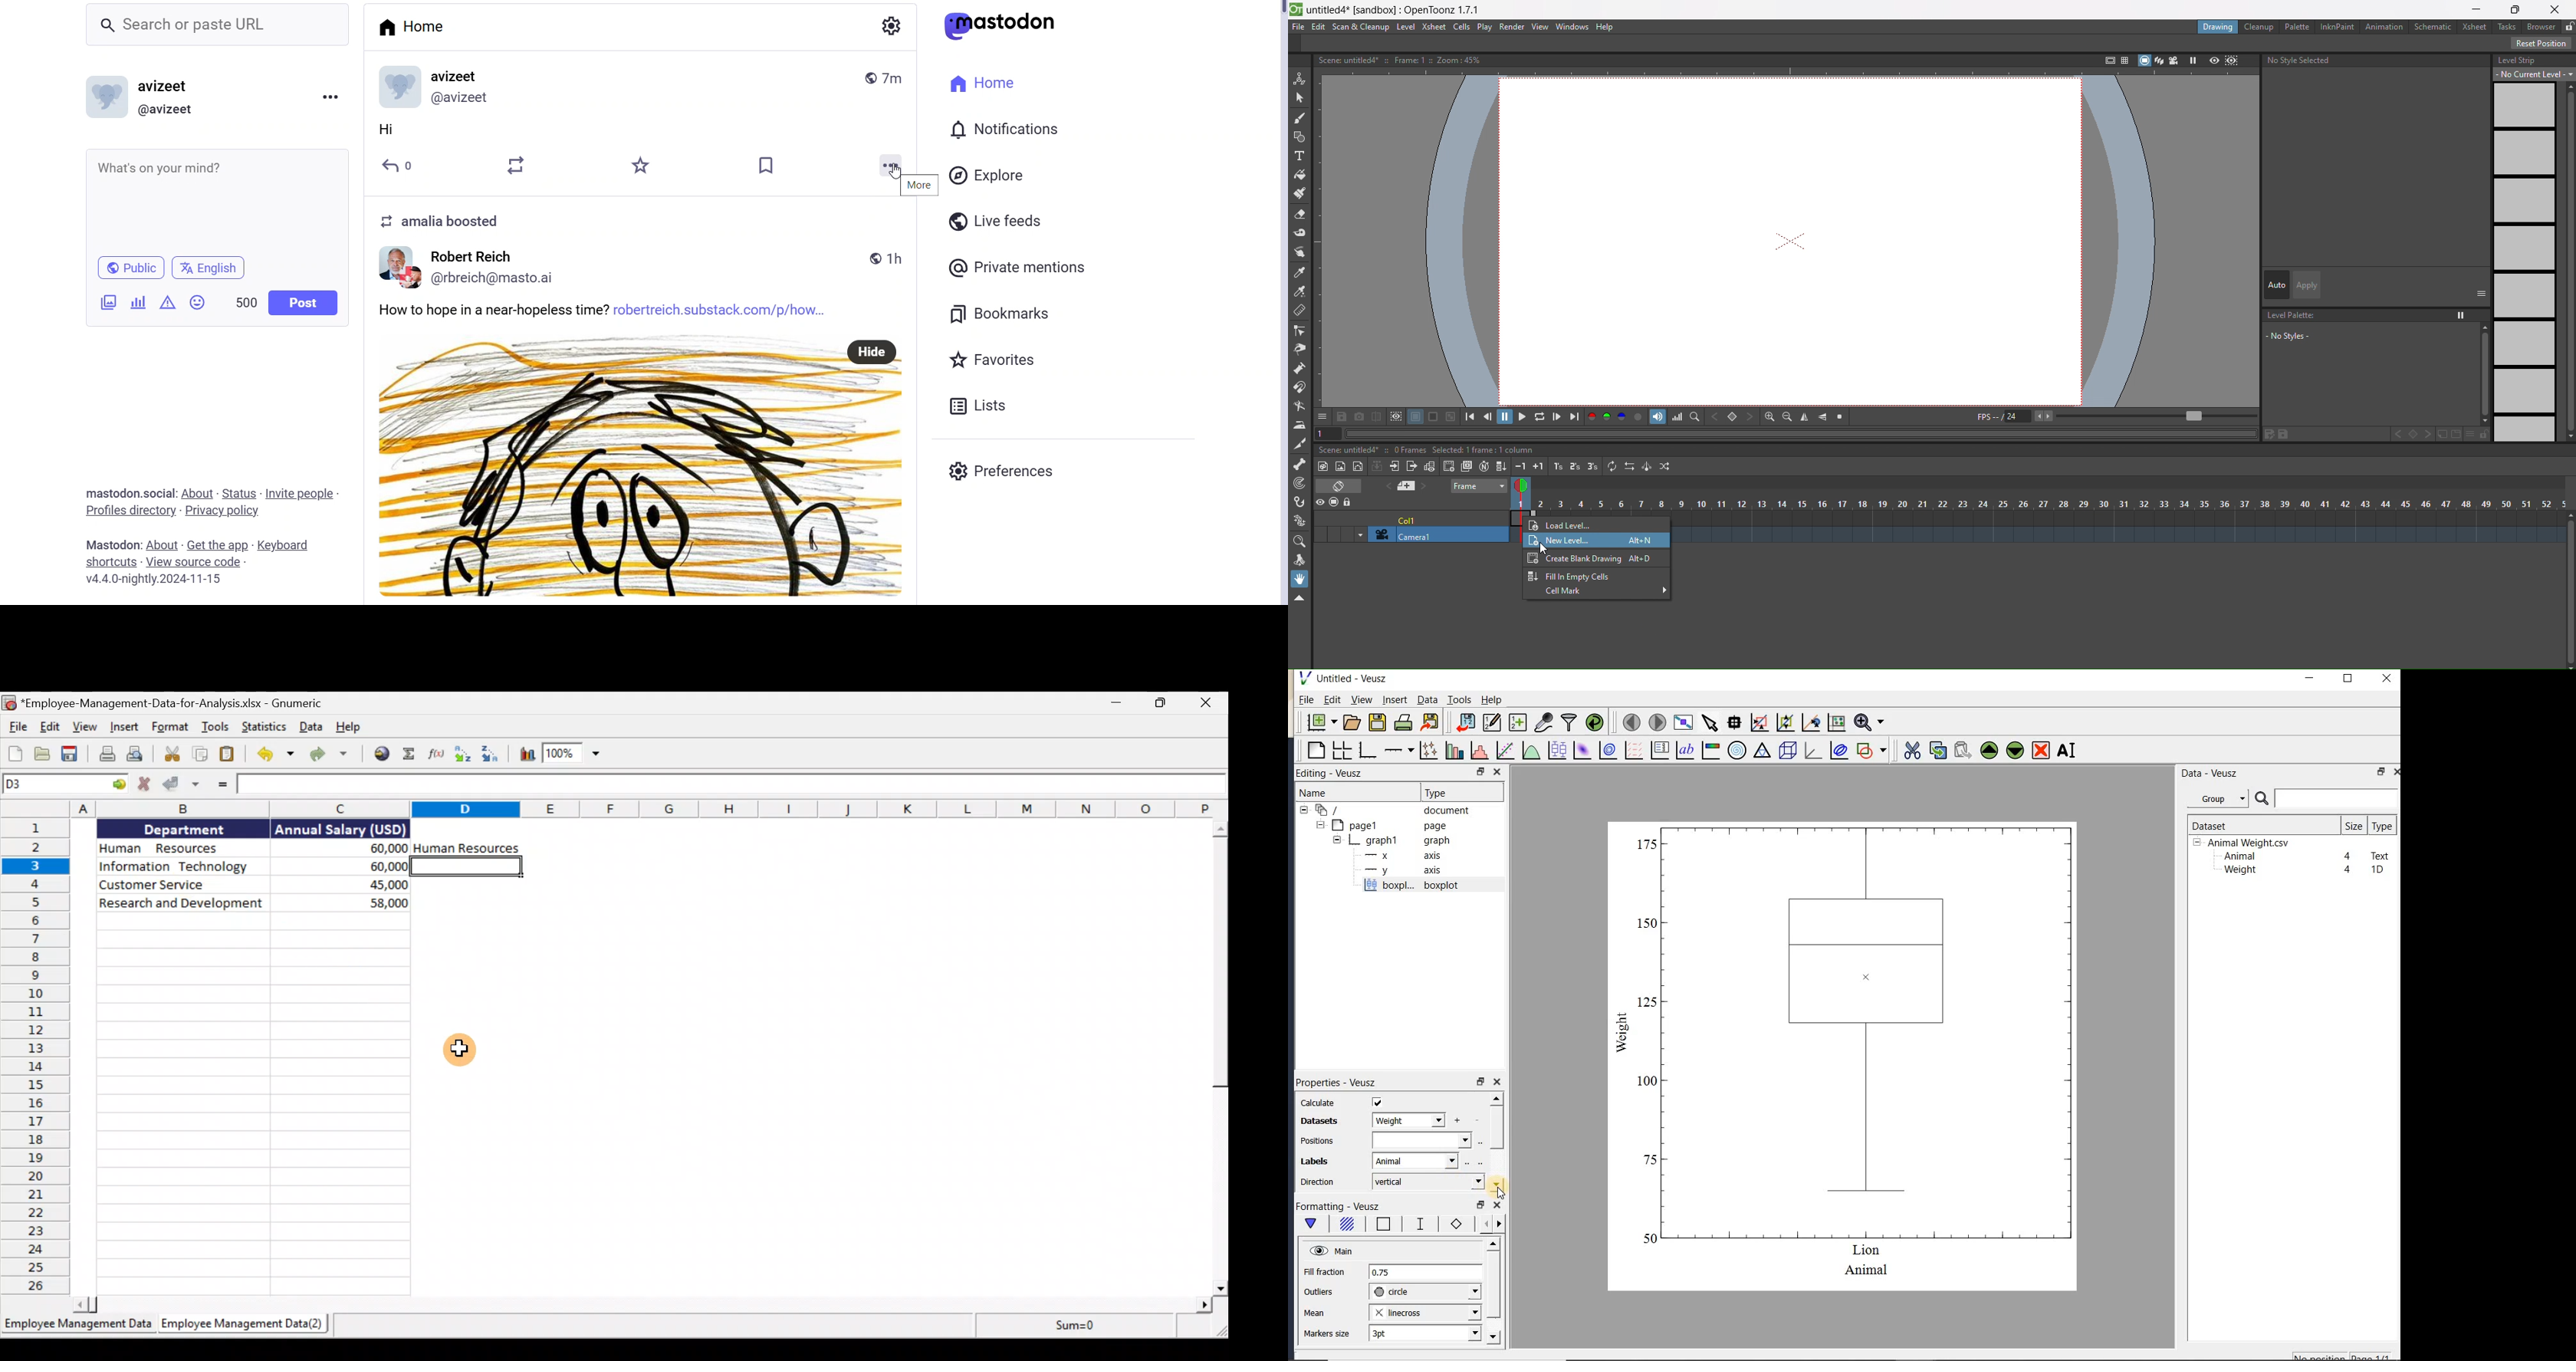 The width and height of the screenshot is (2576, 1372). What do you see at coordinates (1911, 751) in the screenshot?
I see `cut the selected widget` at bounding box center [1911, 751].